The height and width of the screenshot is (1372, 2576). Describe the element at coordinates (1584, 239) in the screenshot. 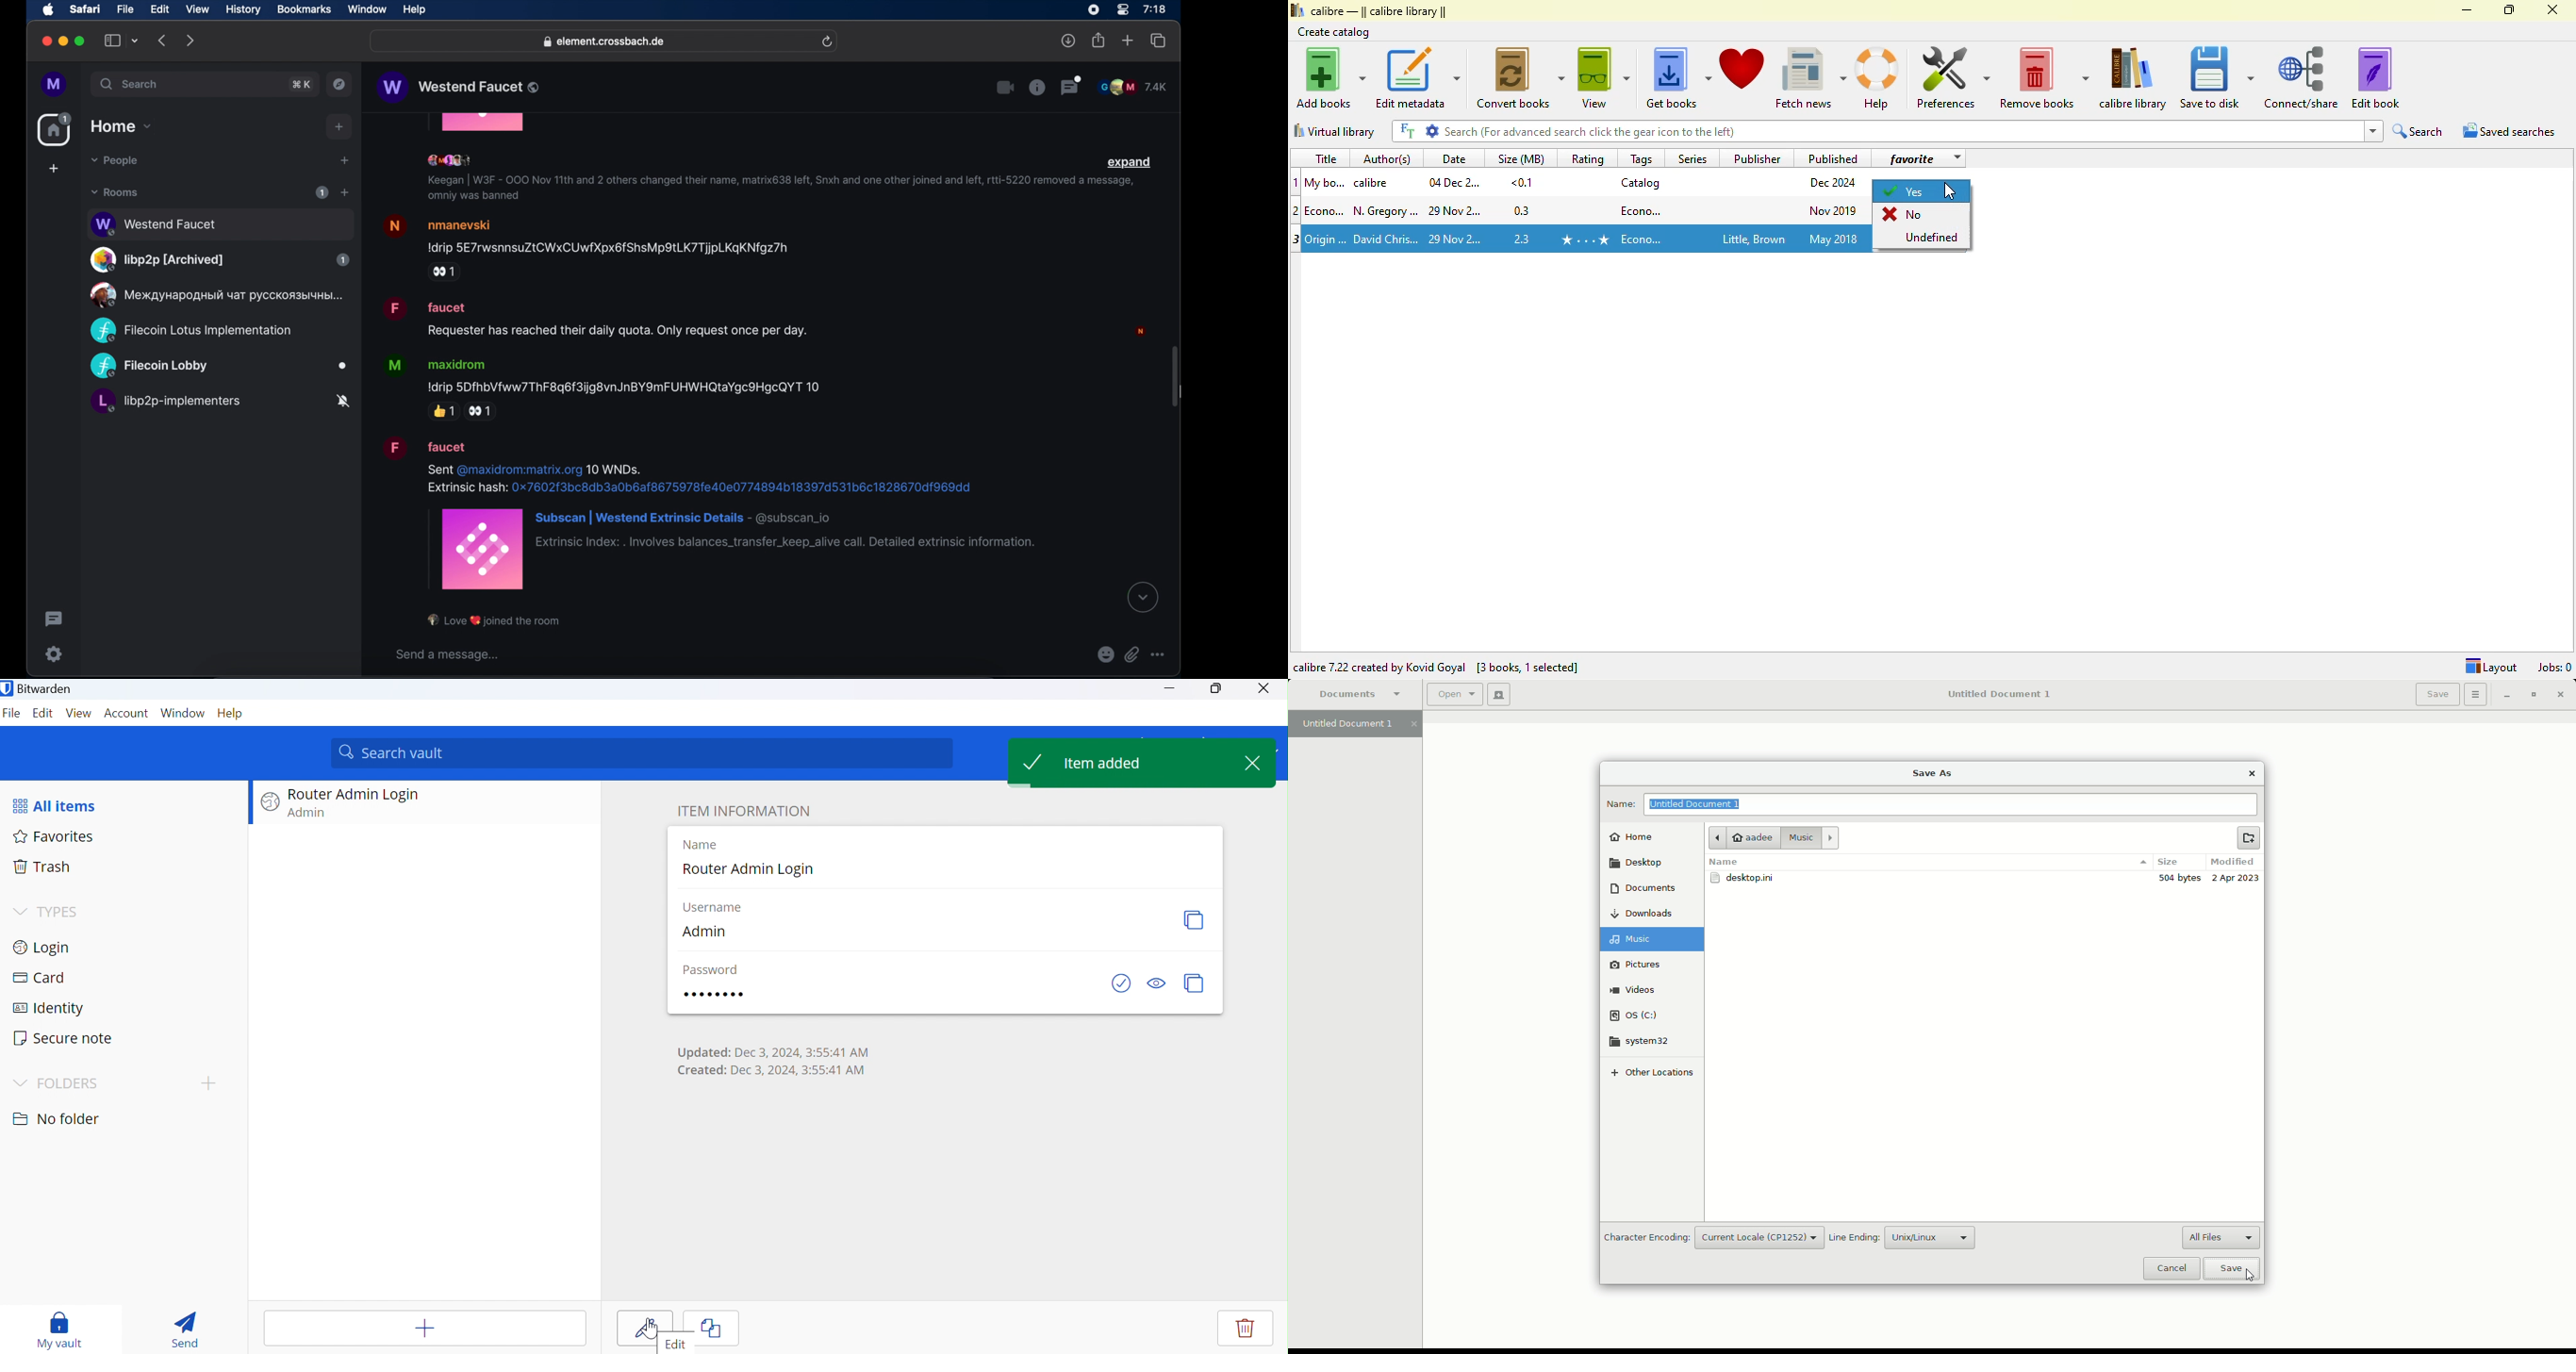

I see `rating` at that location.